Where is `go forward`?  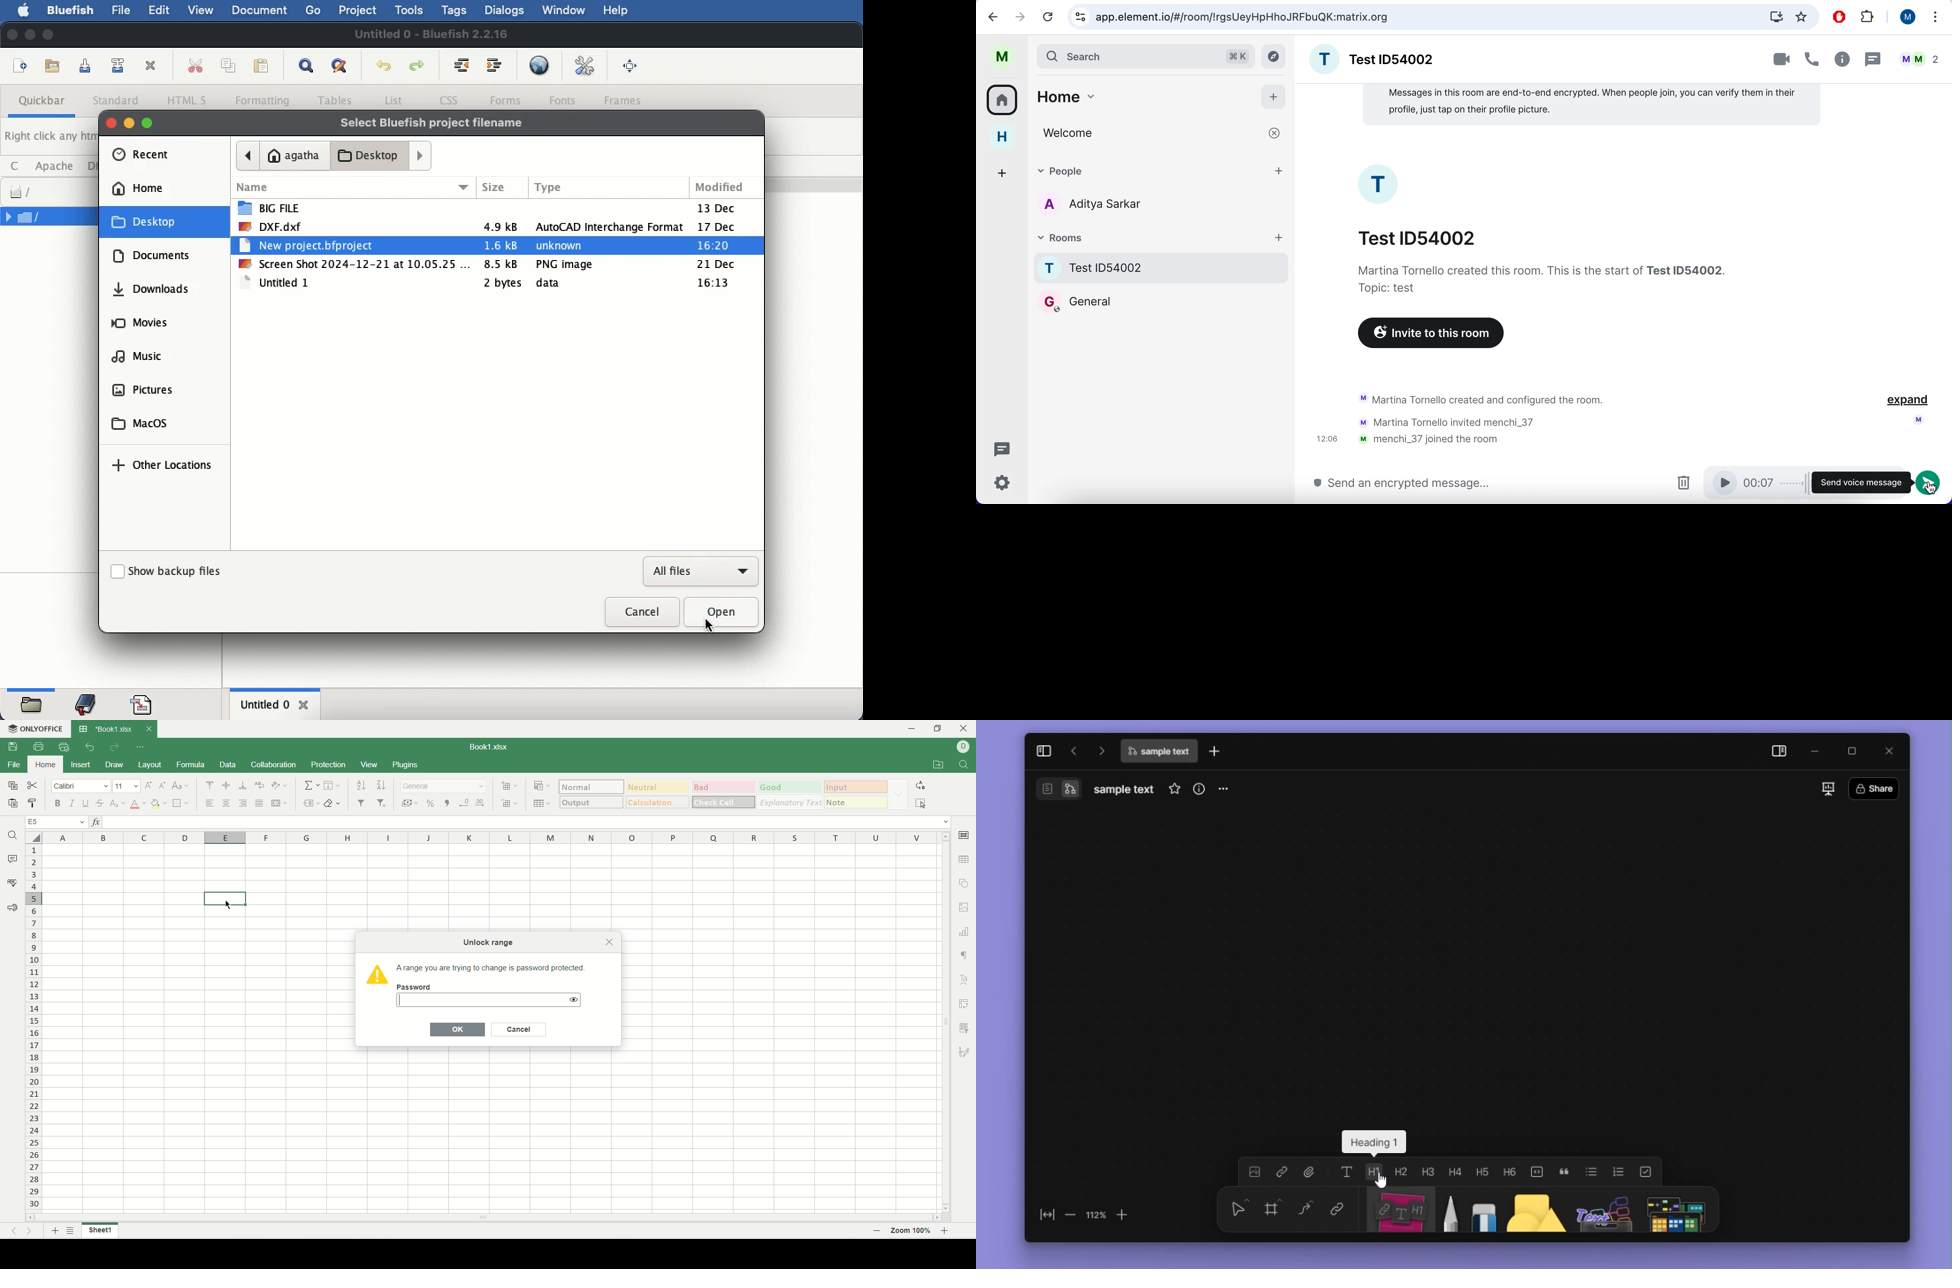 go forward is located at coordinates (1100, 750).